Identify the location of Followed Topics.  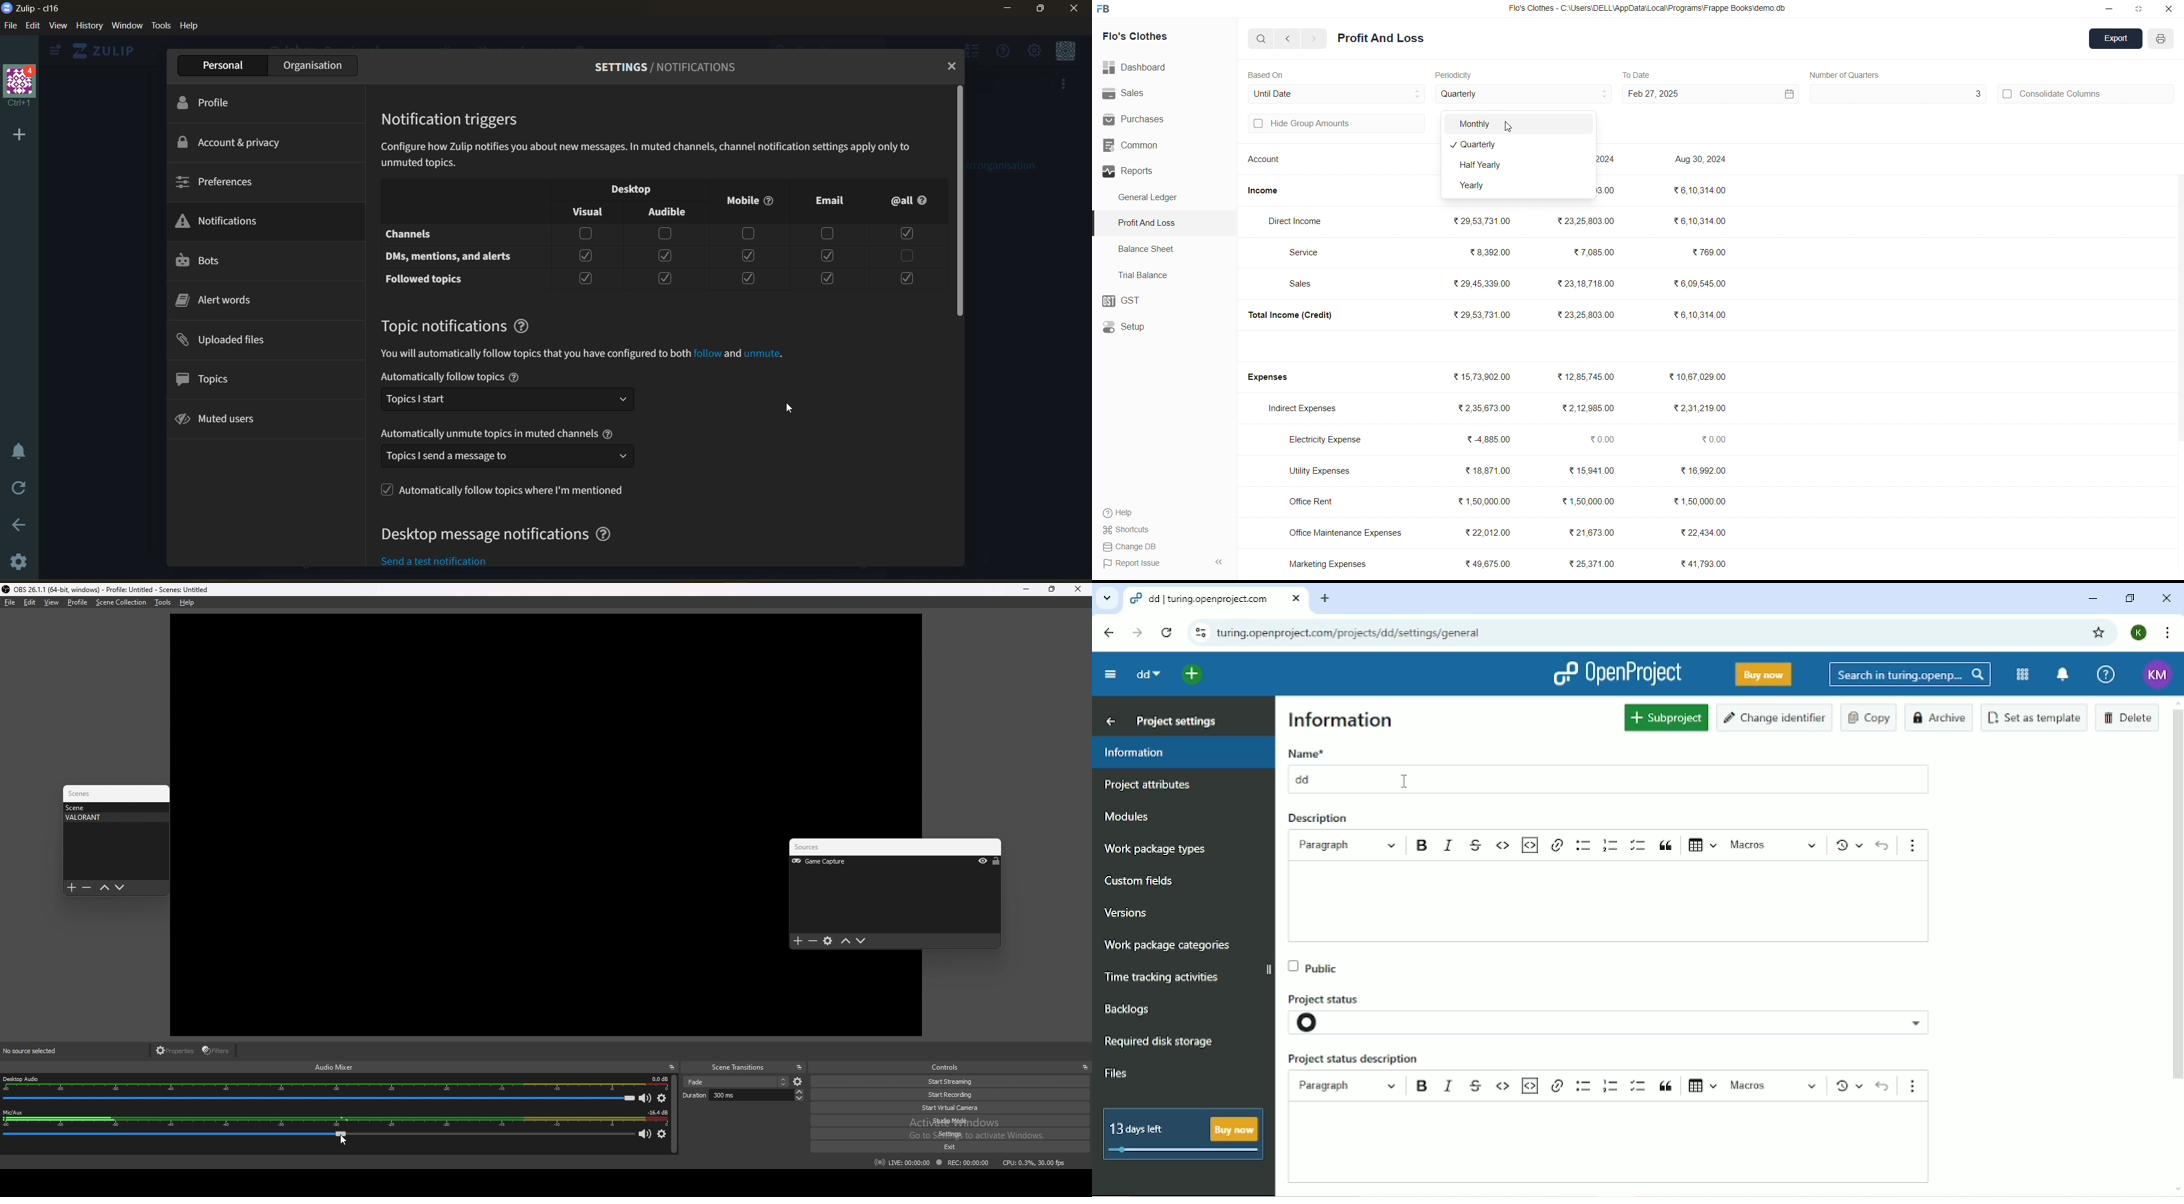
(424, 282).